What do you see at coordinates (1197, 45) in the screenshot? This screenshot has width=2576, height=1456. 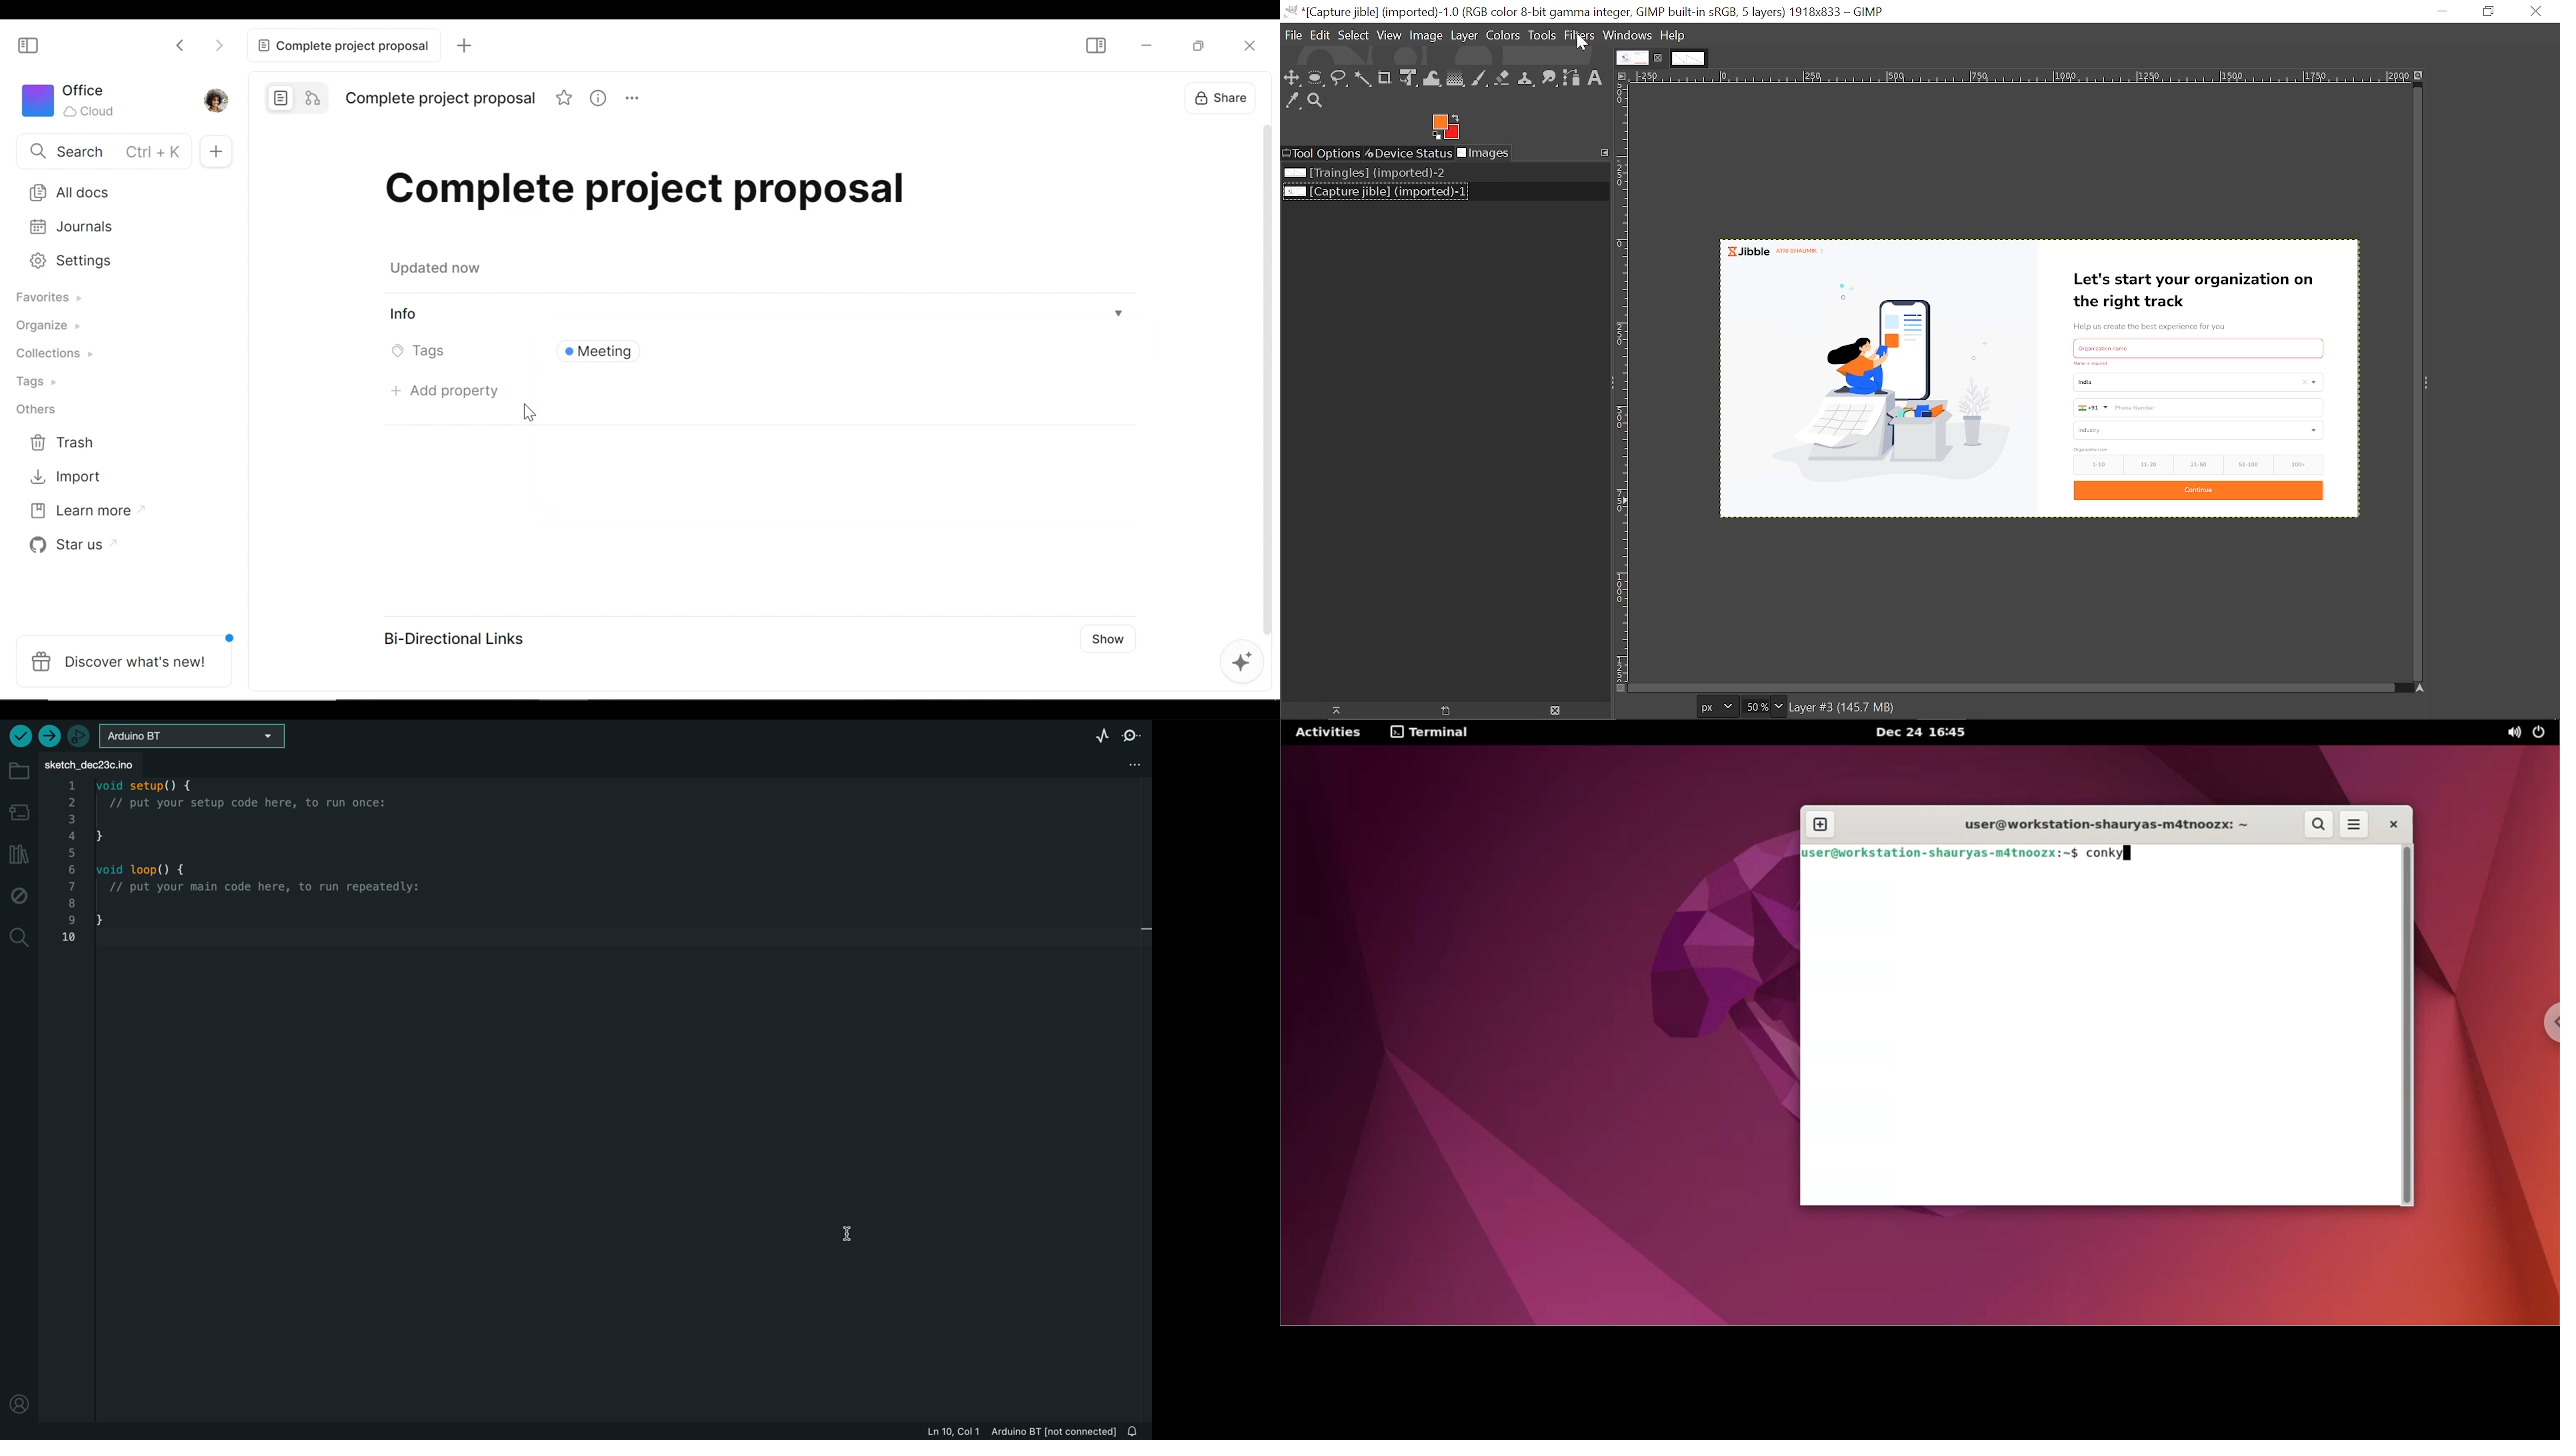 I see `Restore` at bounding box center [1197, 45].